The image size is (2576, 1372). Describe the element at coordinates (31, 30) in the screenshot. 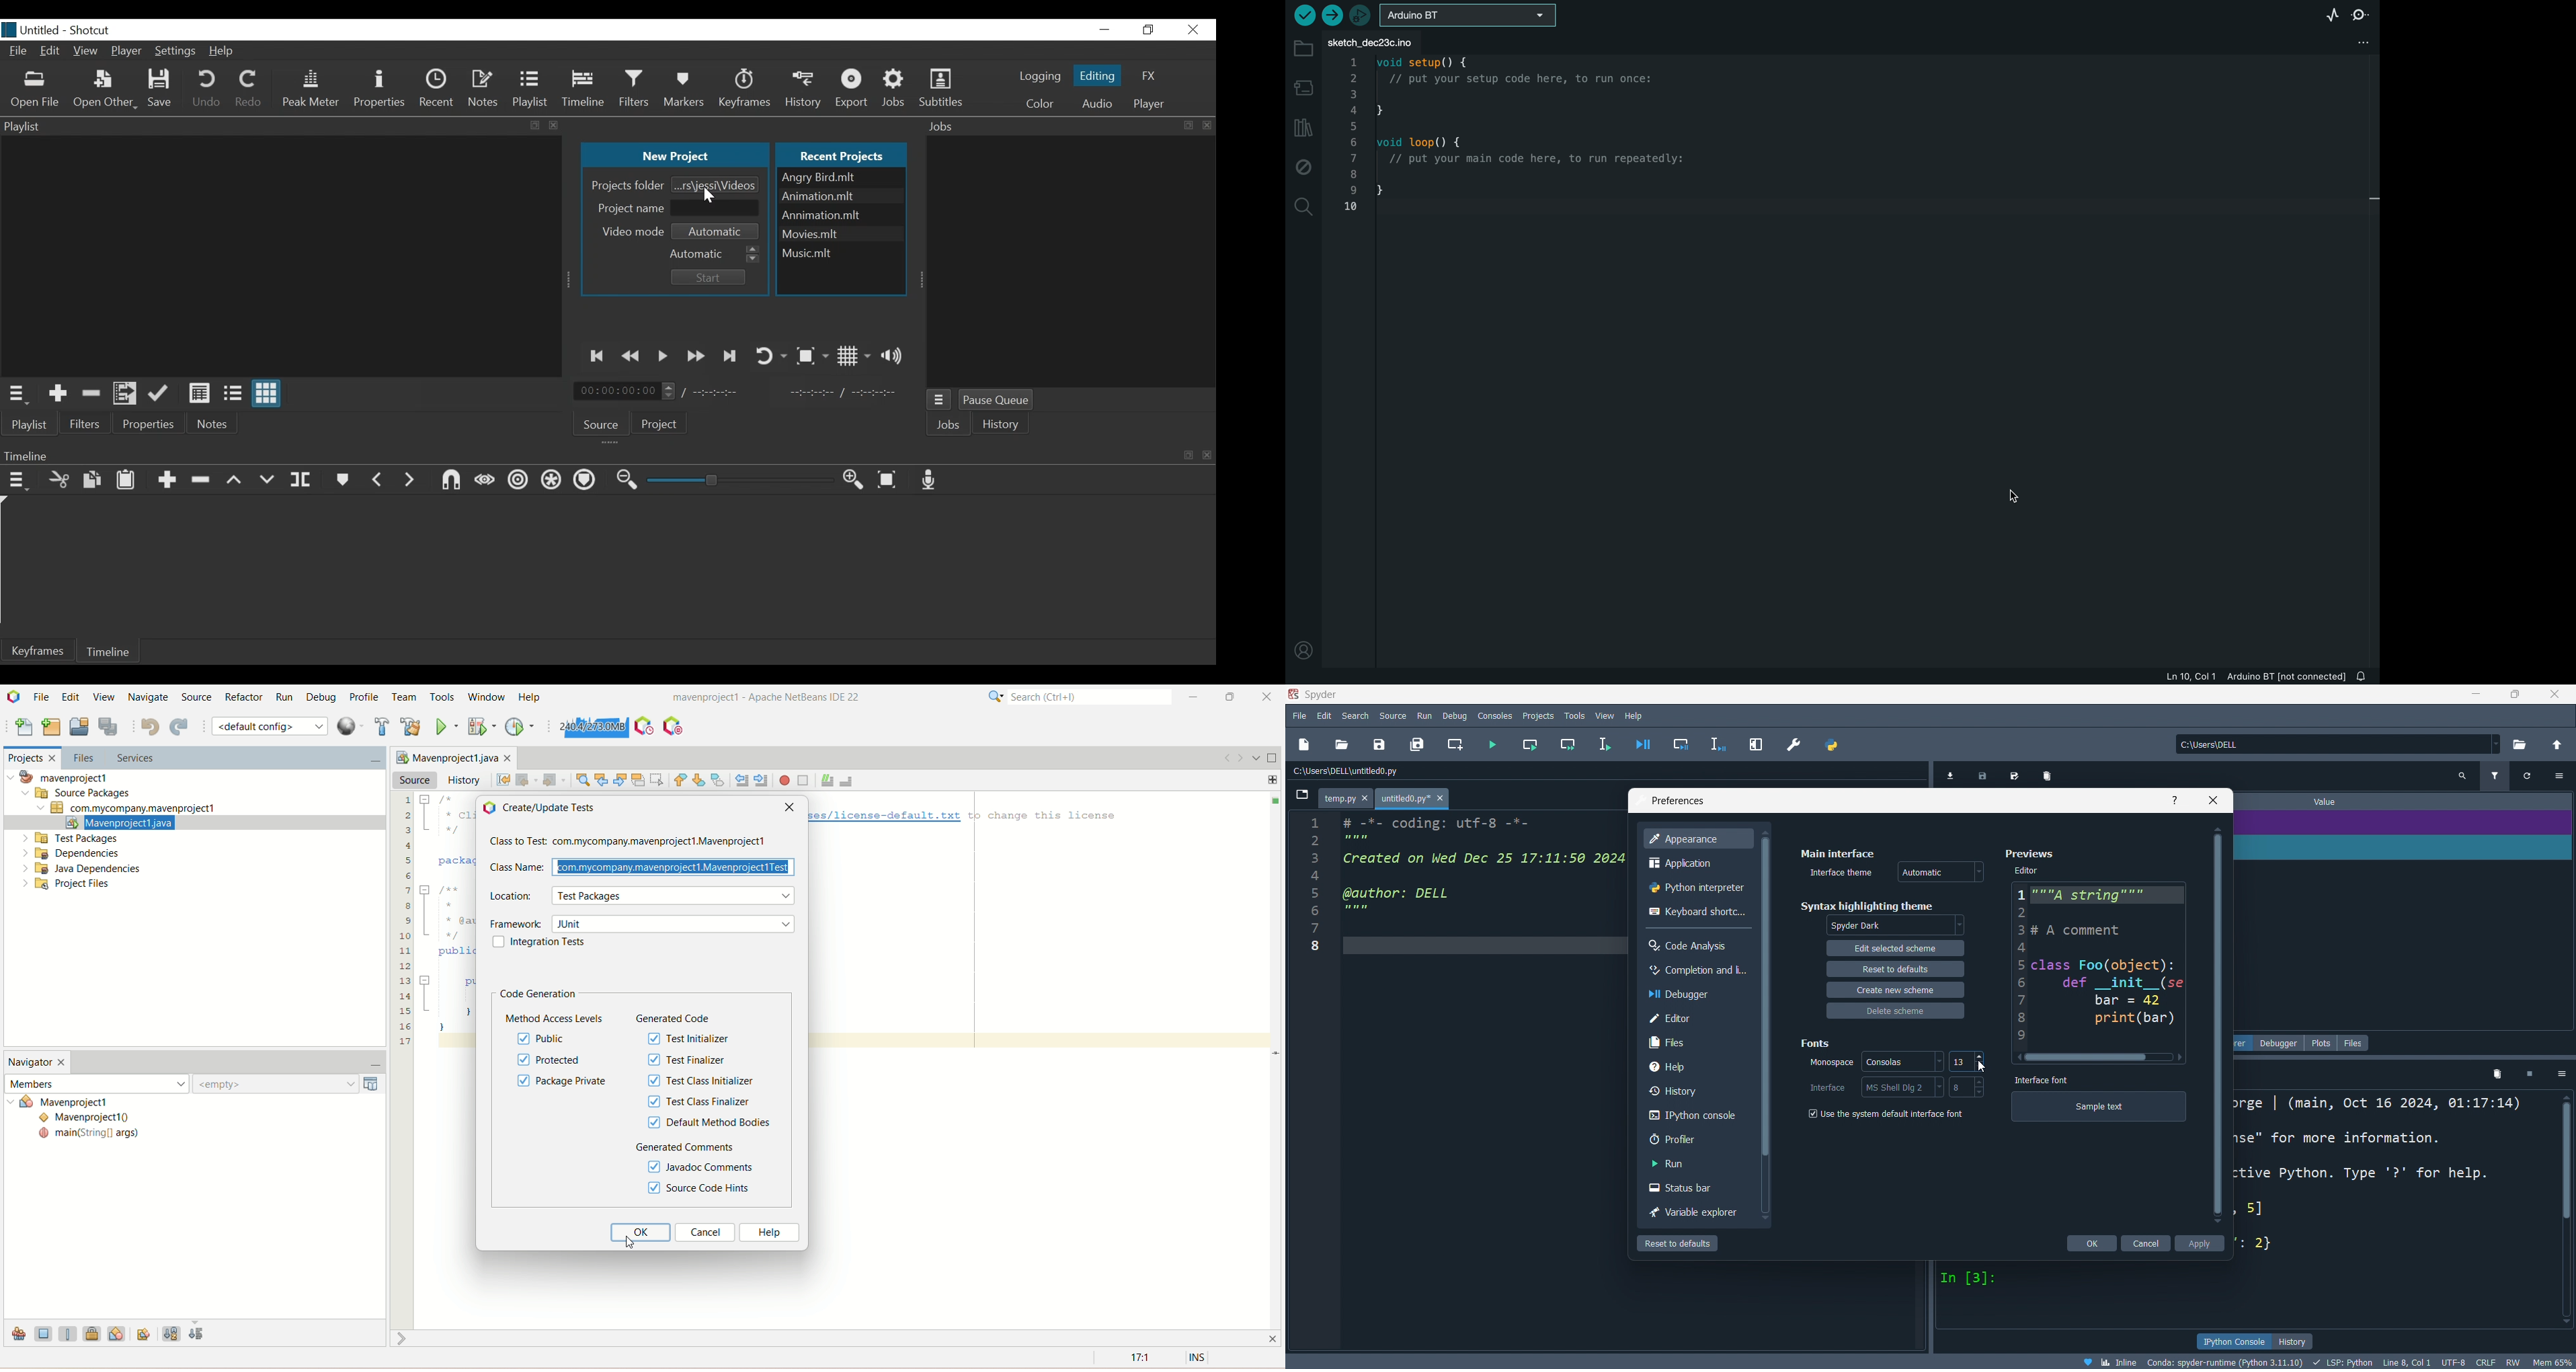

I see `File name` at that location.